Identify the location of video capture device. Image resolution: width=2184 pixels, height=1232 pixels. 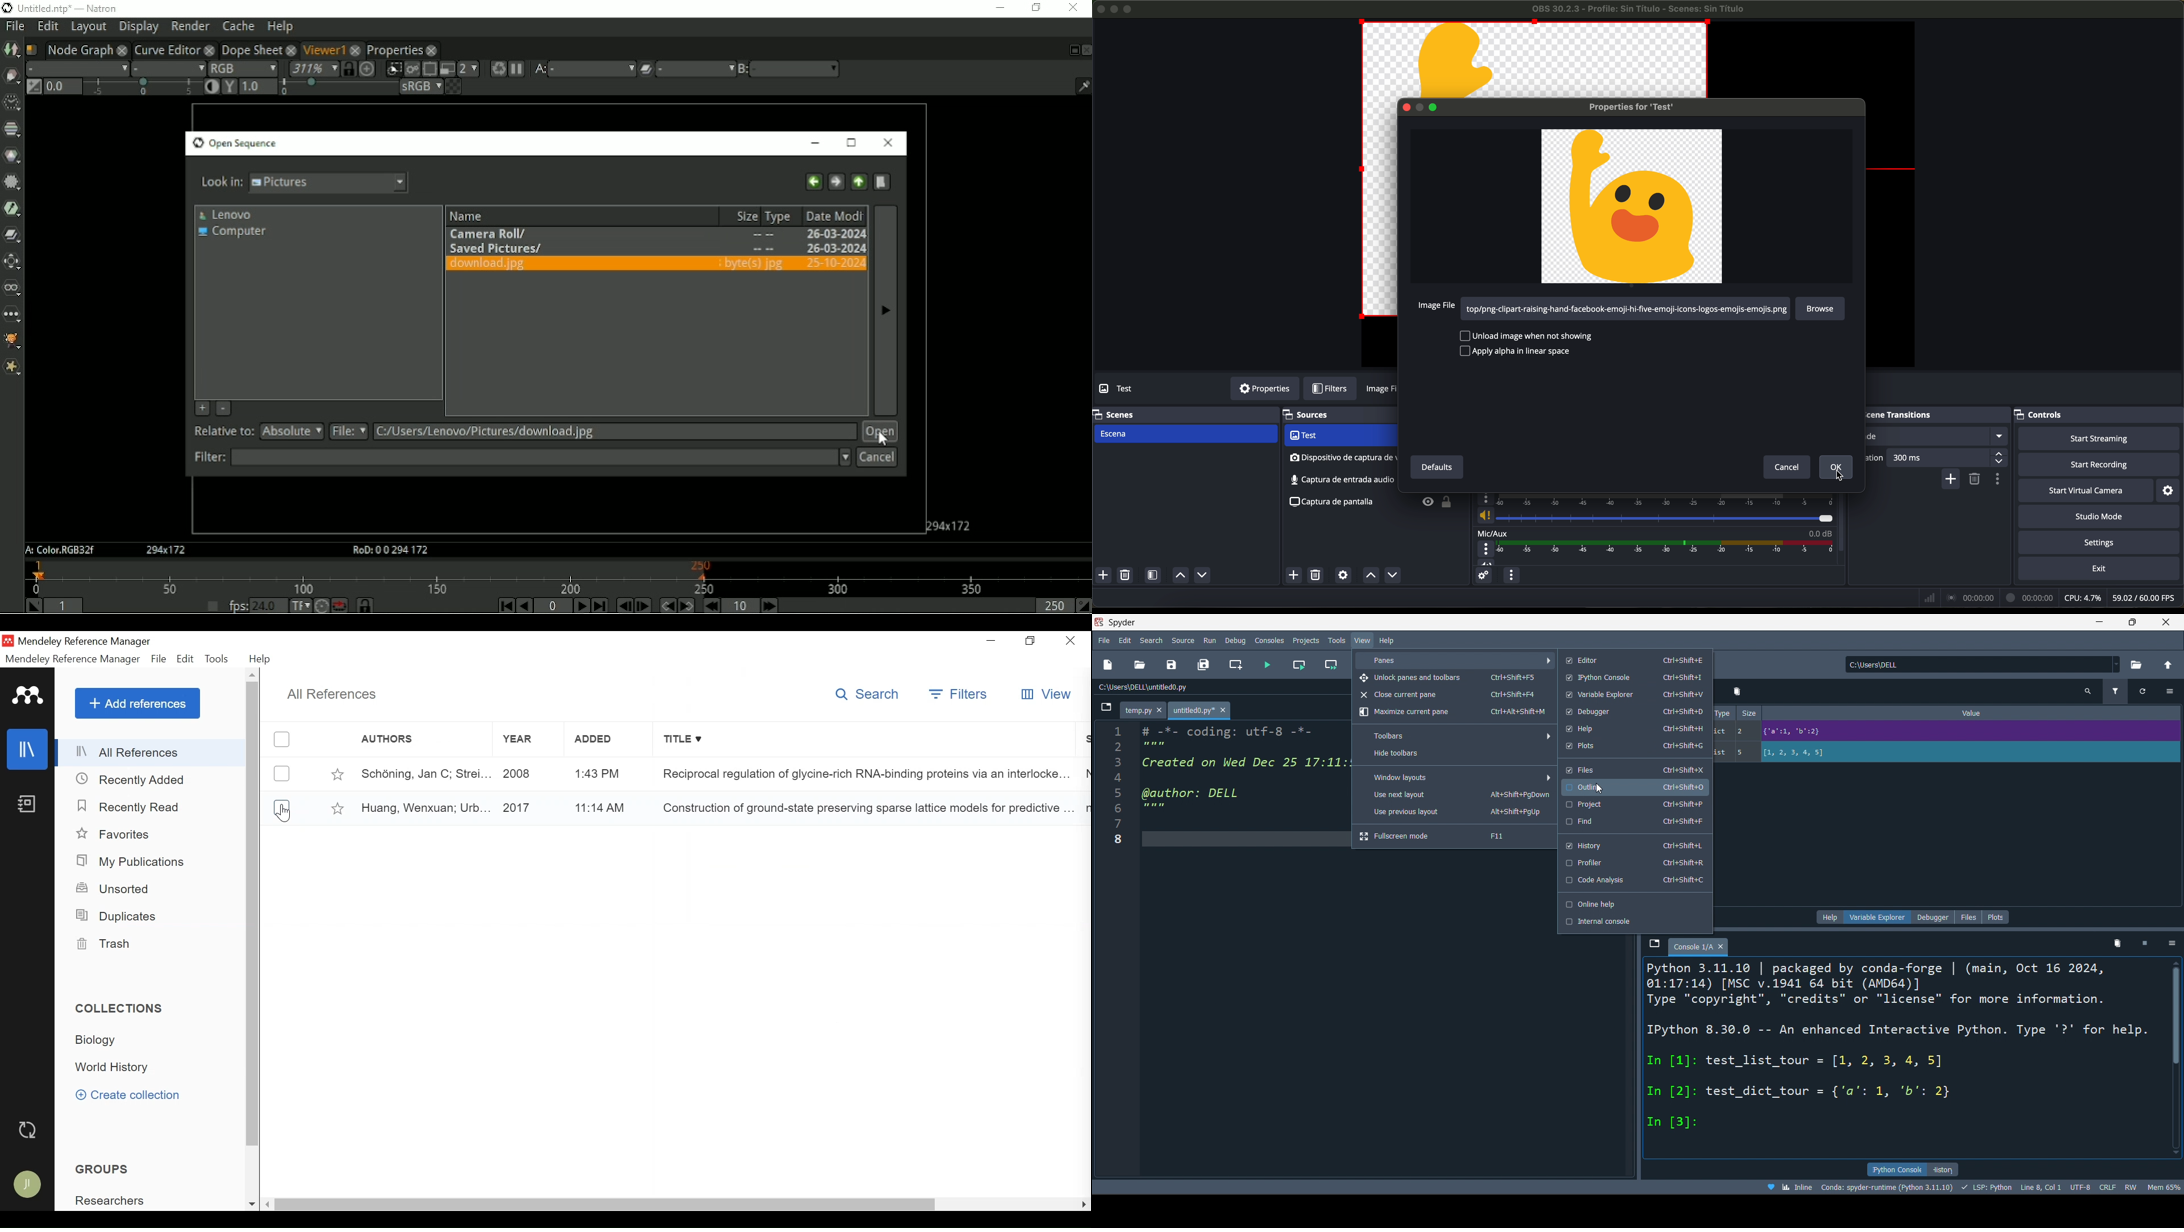
(1339, 436).